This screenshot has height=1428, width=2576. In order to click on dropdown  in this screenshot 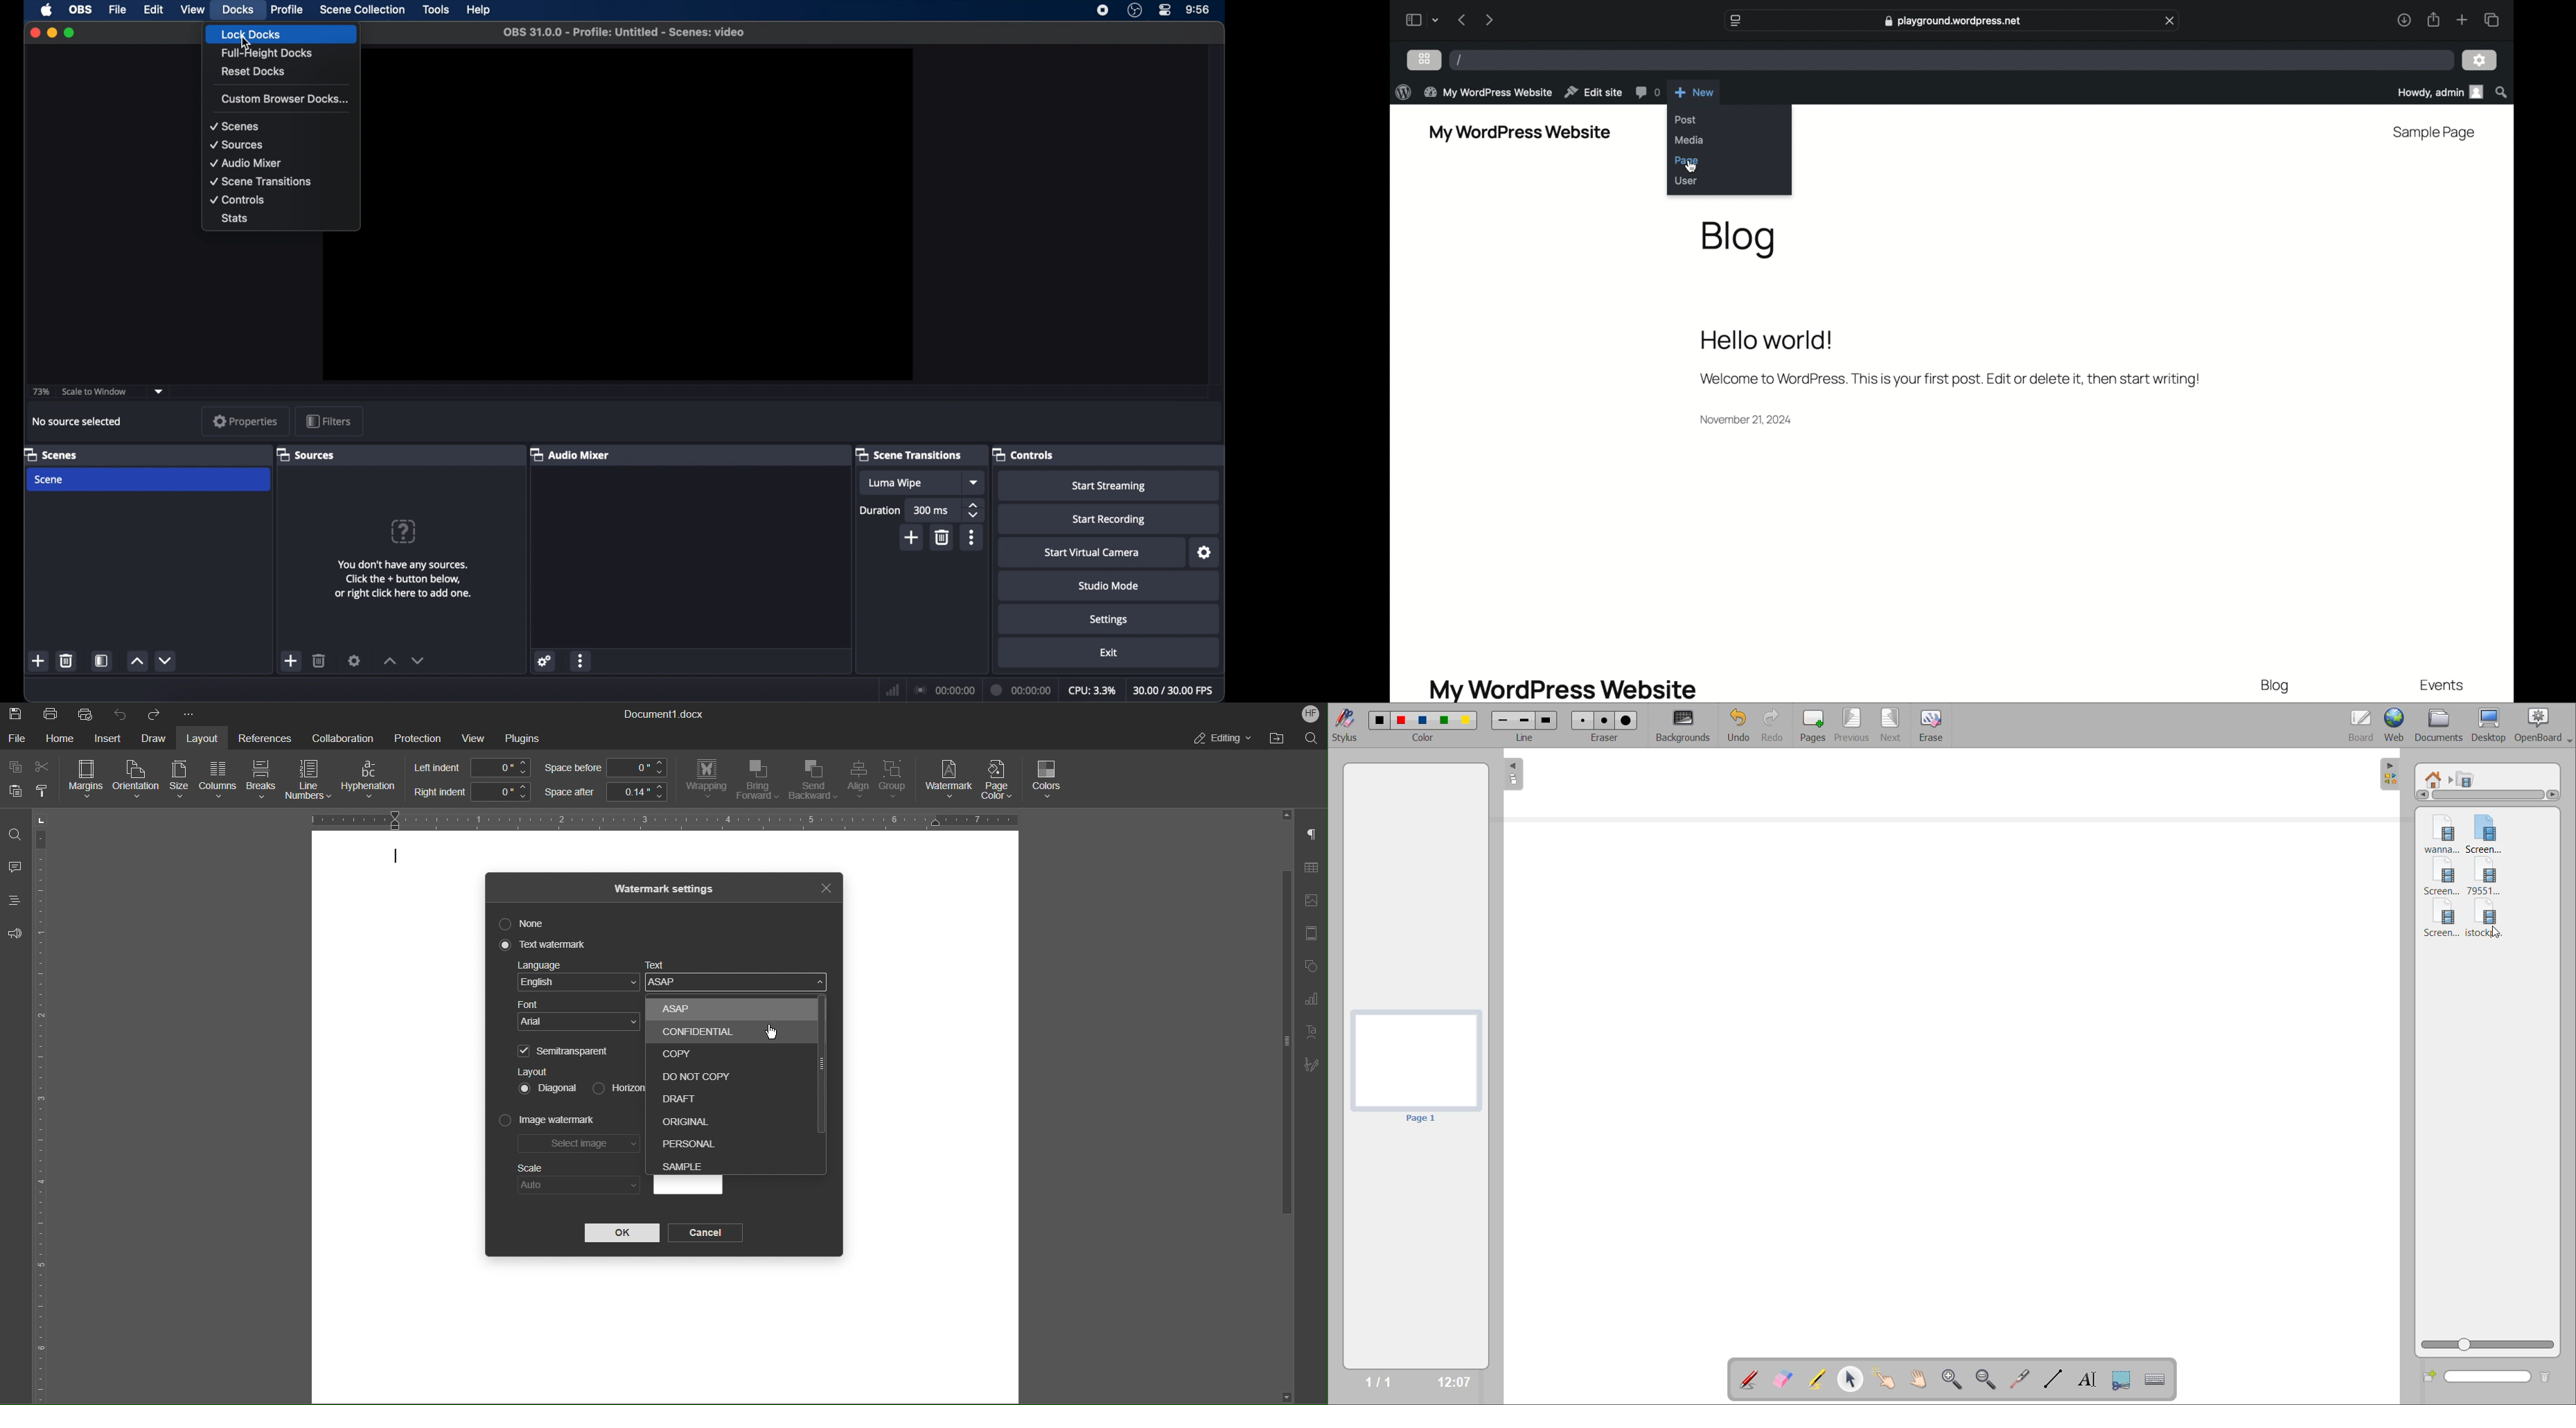, I will do `click(157, 390)`.